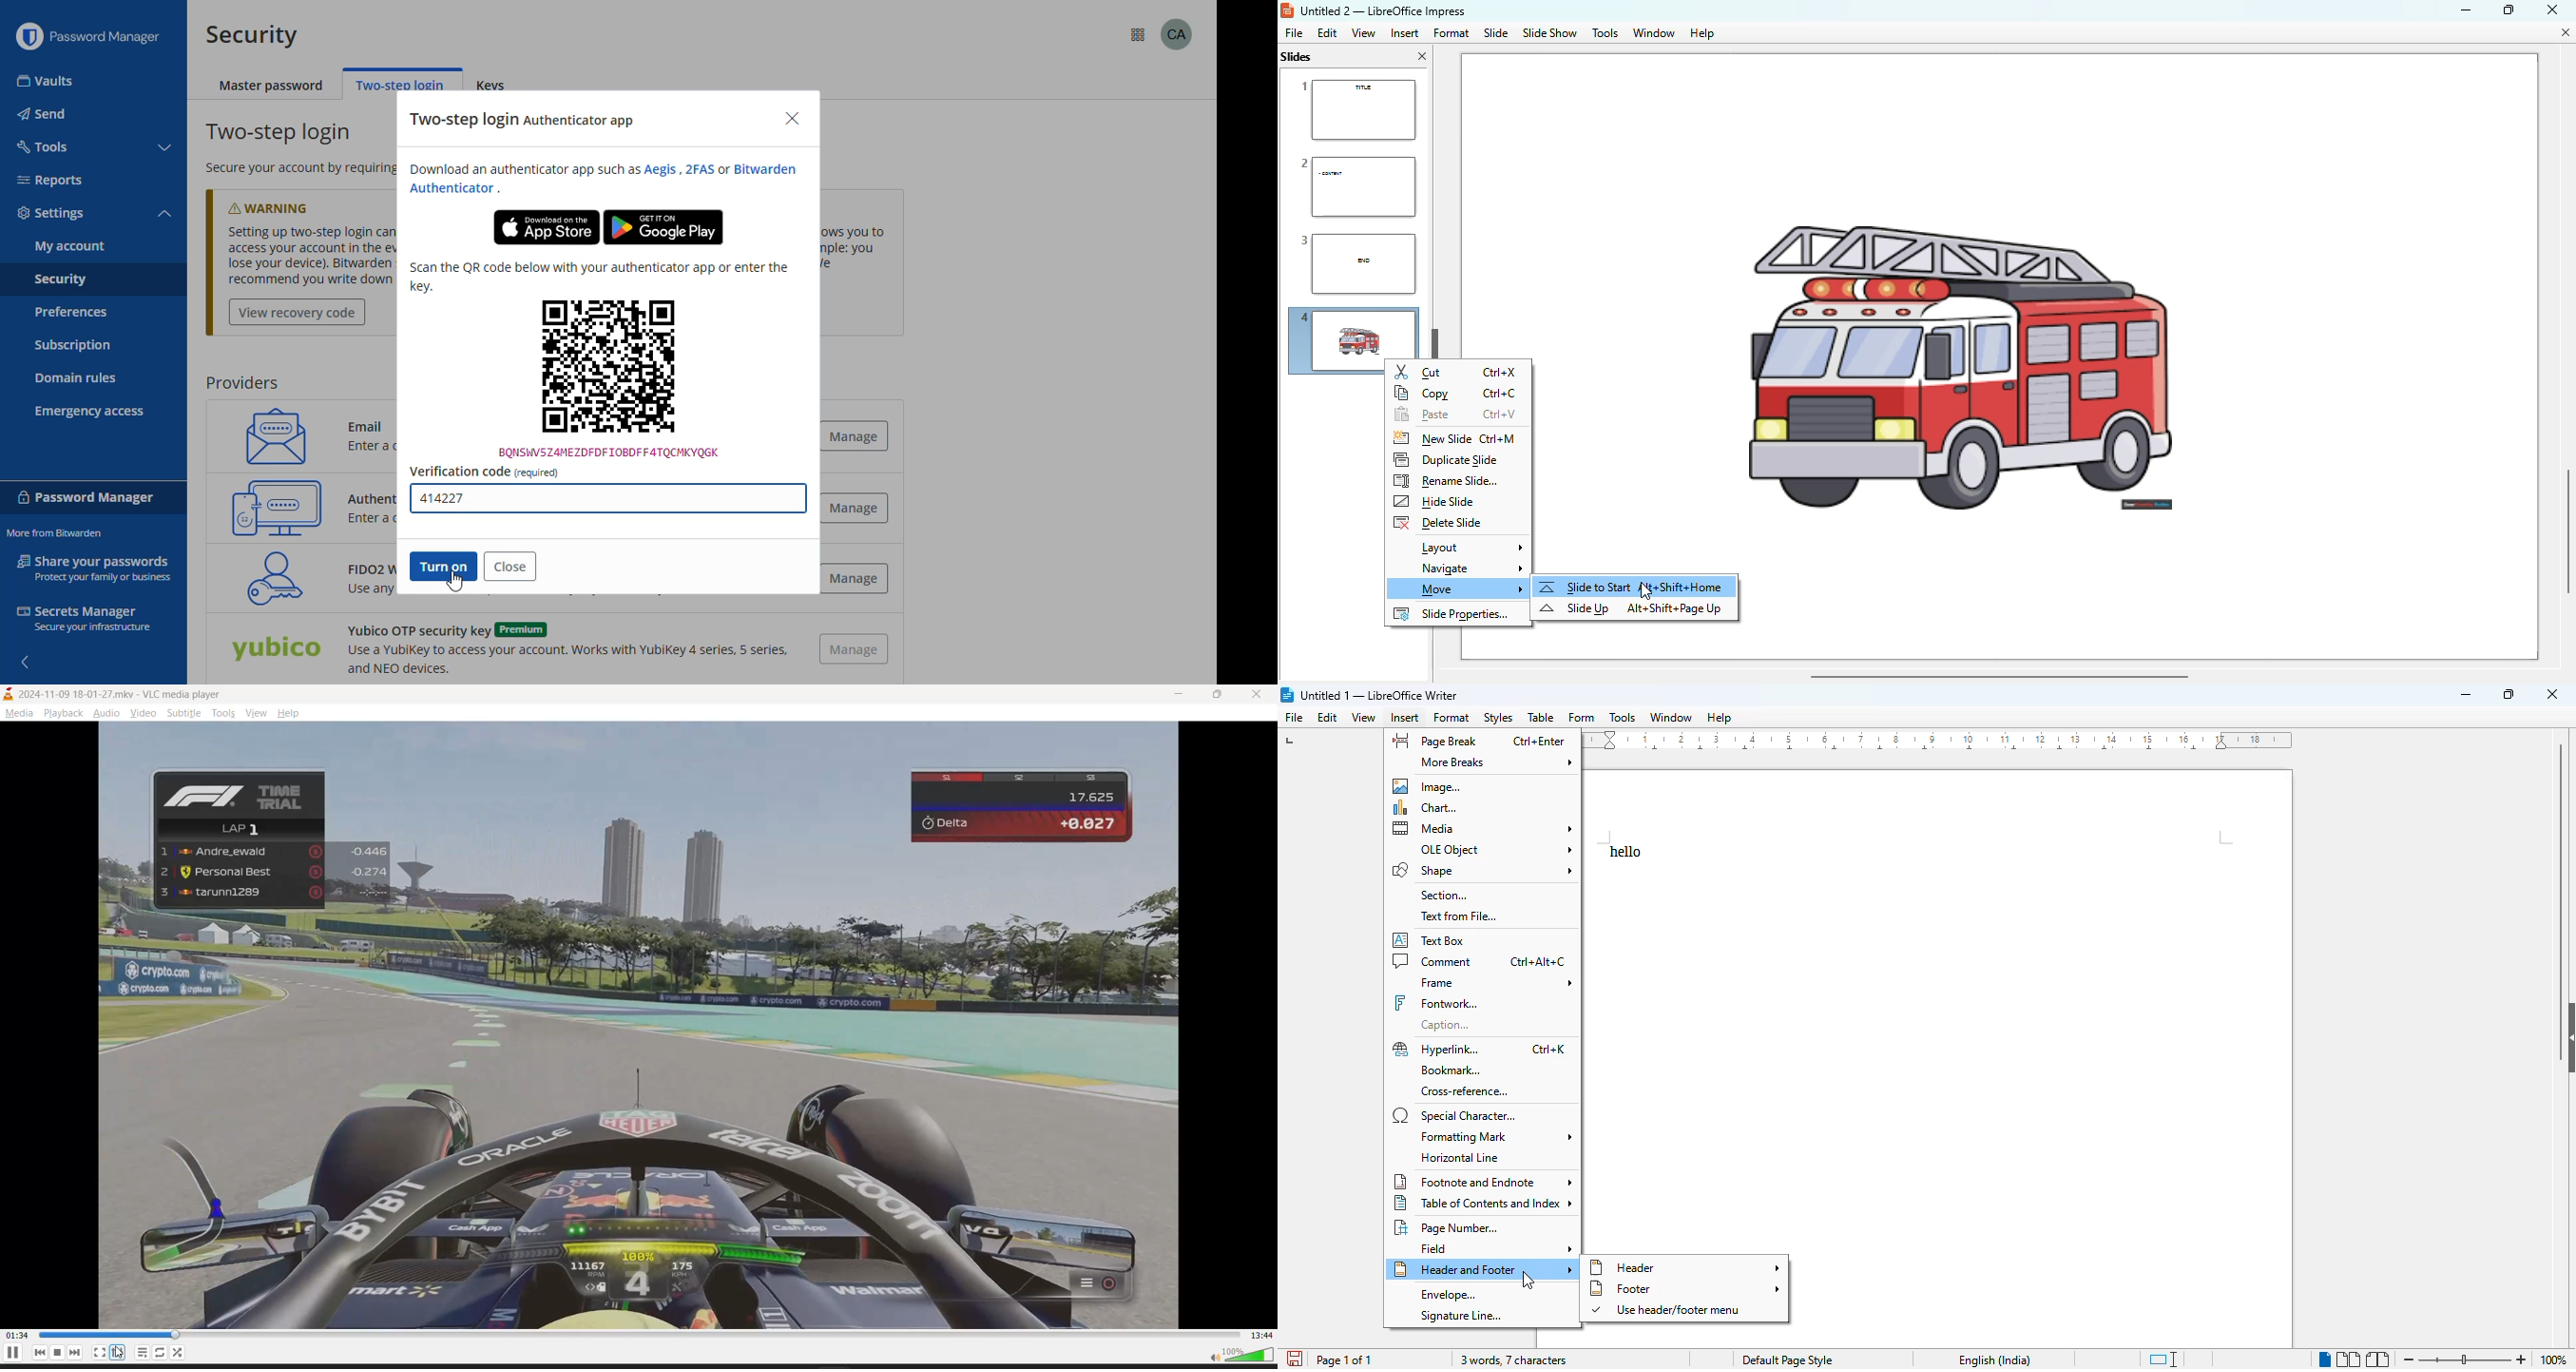  What do you see at coordinates (1427, 785) in the screenshot?
I see `image` at bounding box center [1427, 785].